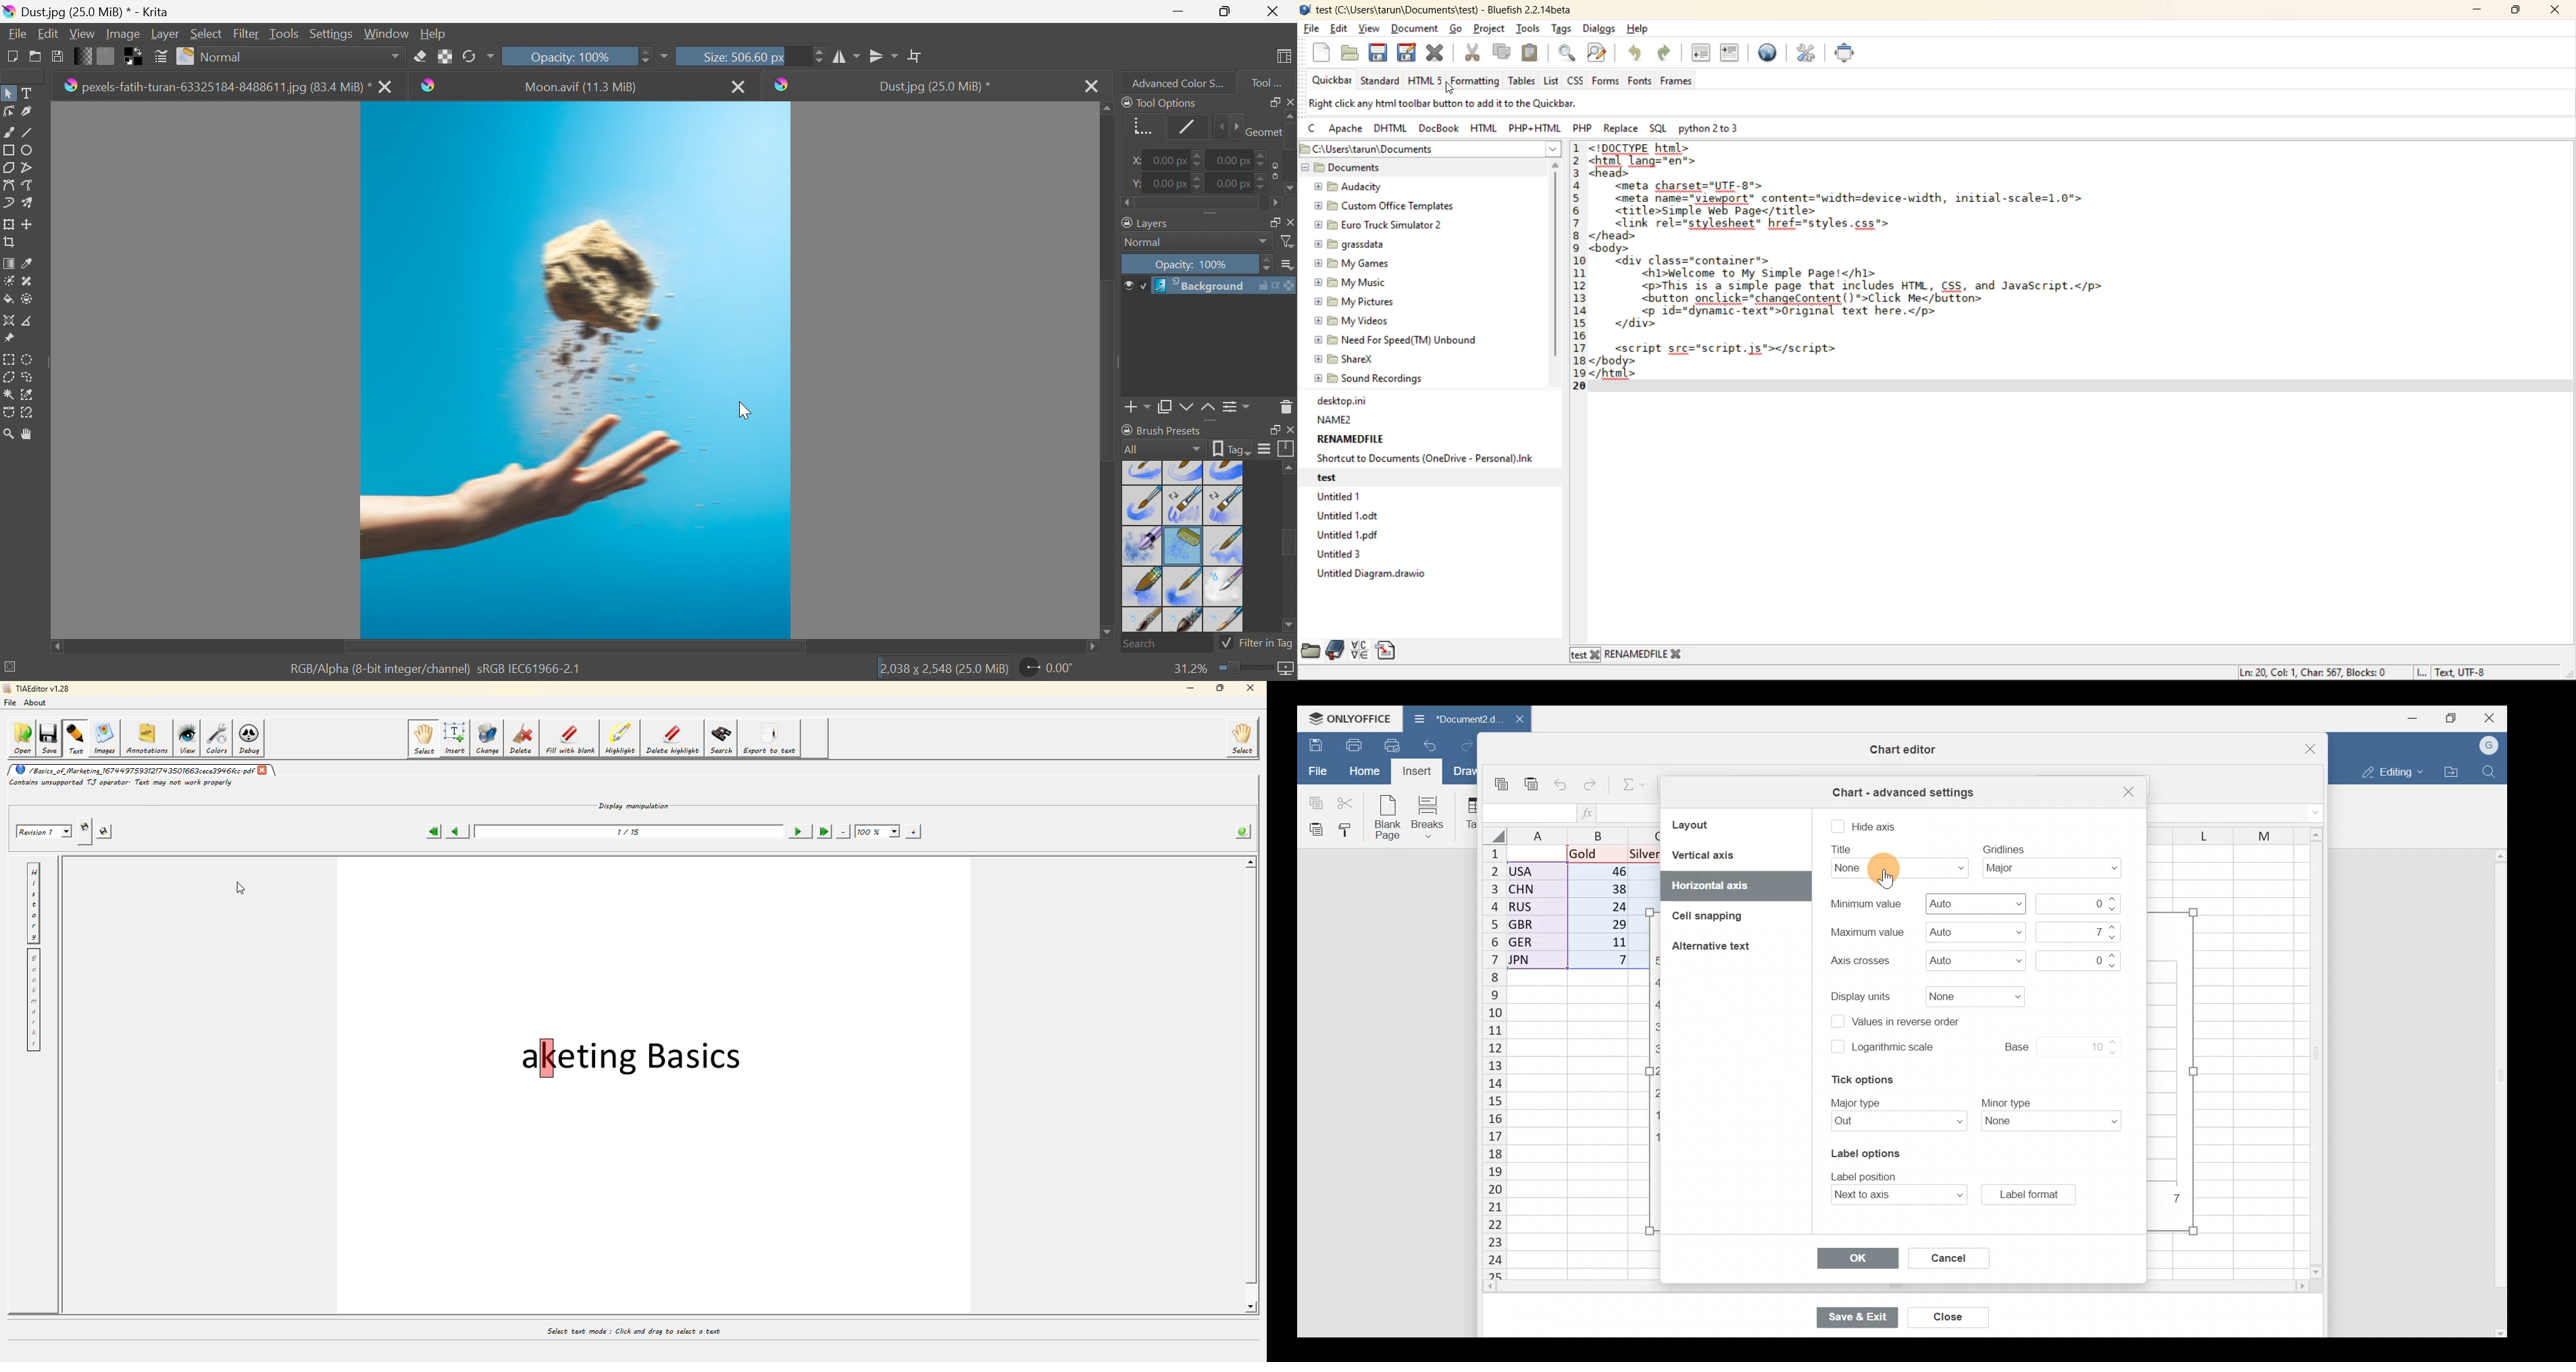 This screenshot has height=1372, width=2576. What do you see at coordinates (1563, 30) in the screenshot?
I see `tags` at bounding box center [1563, 30].